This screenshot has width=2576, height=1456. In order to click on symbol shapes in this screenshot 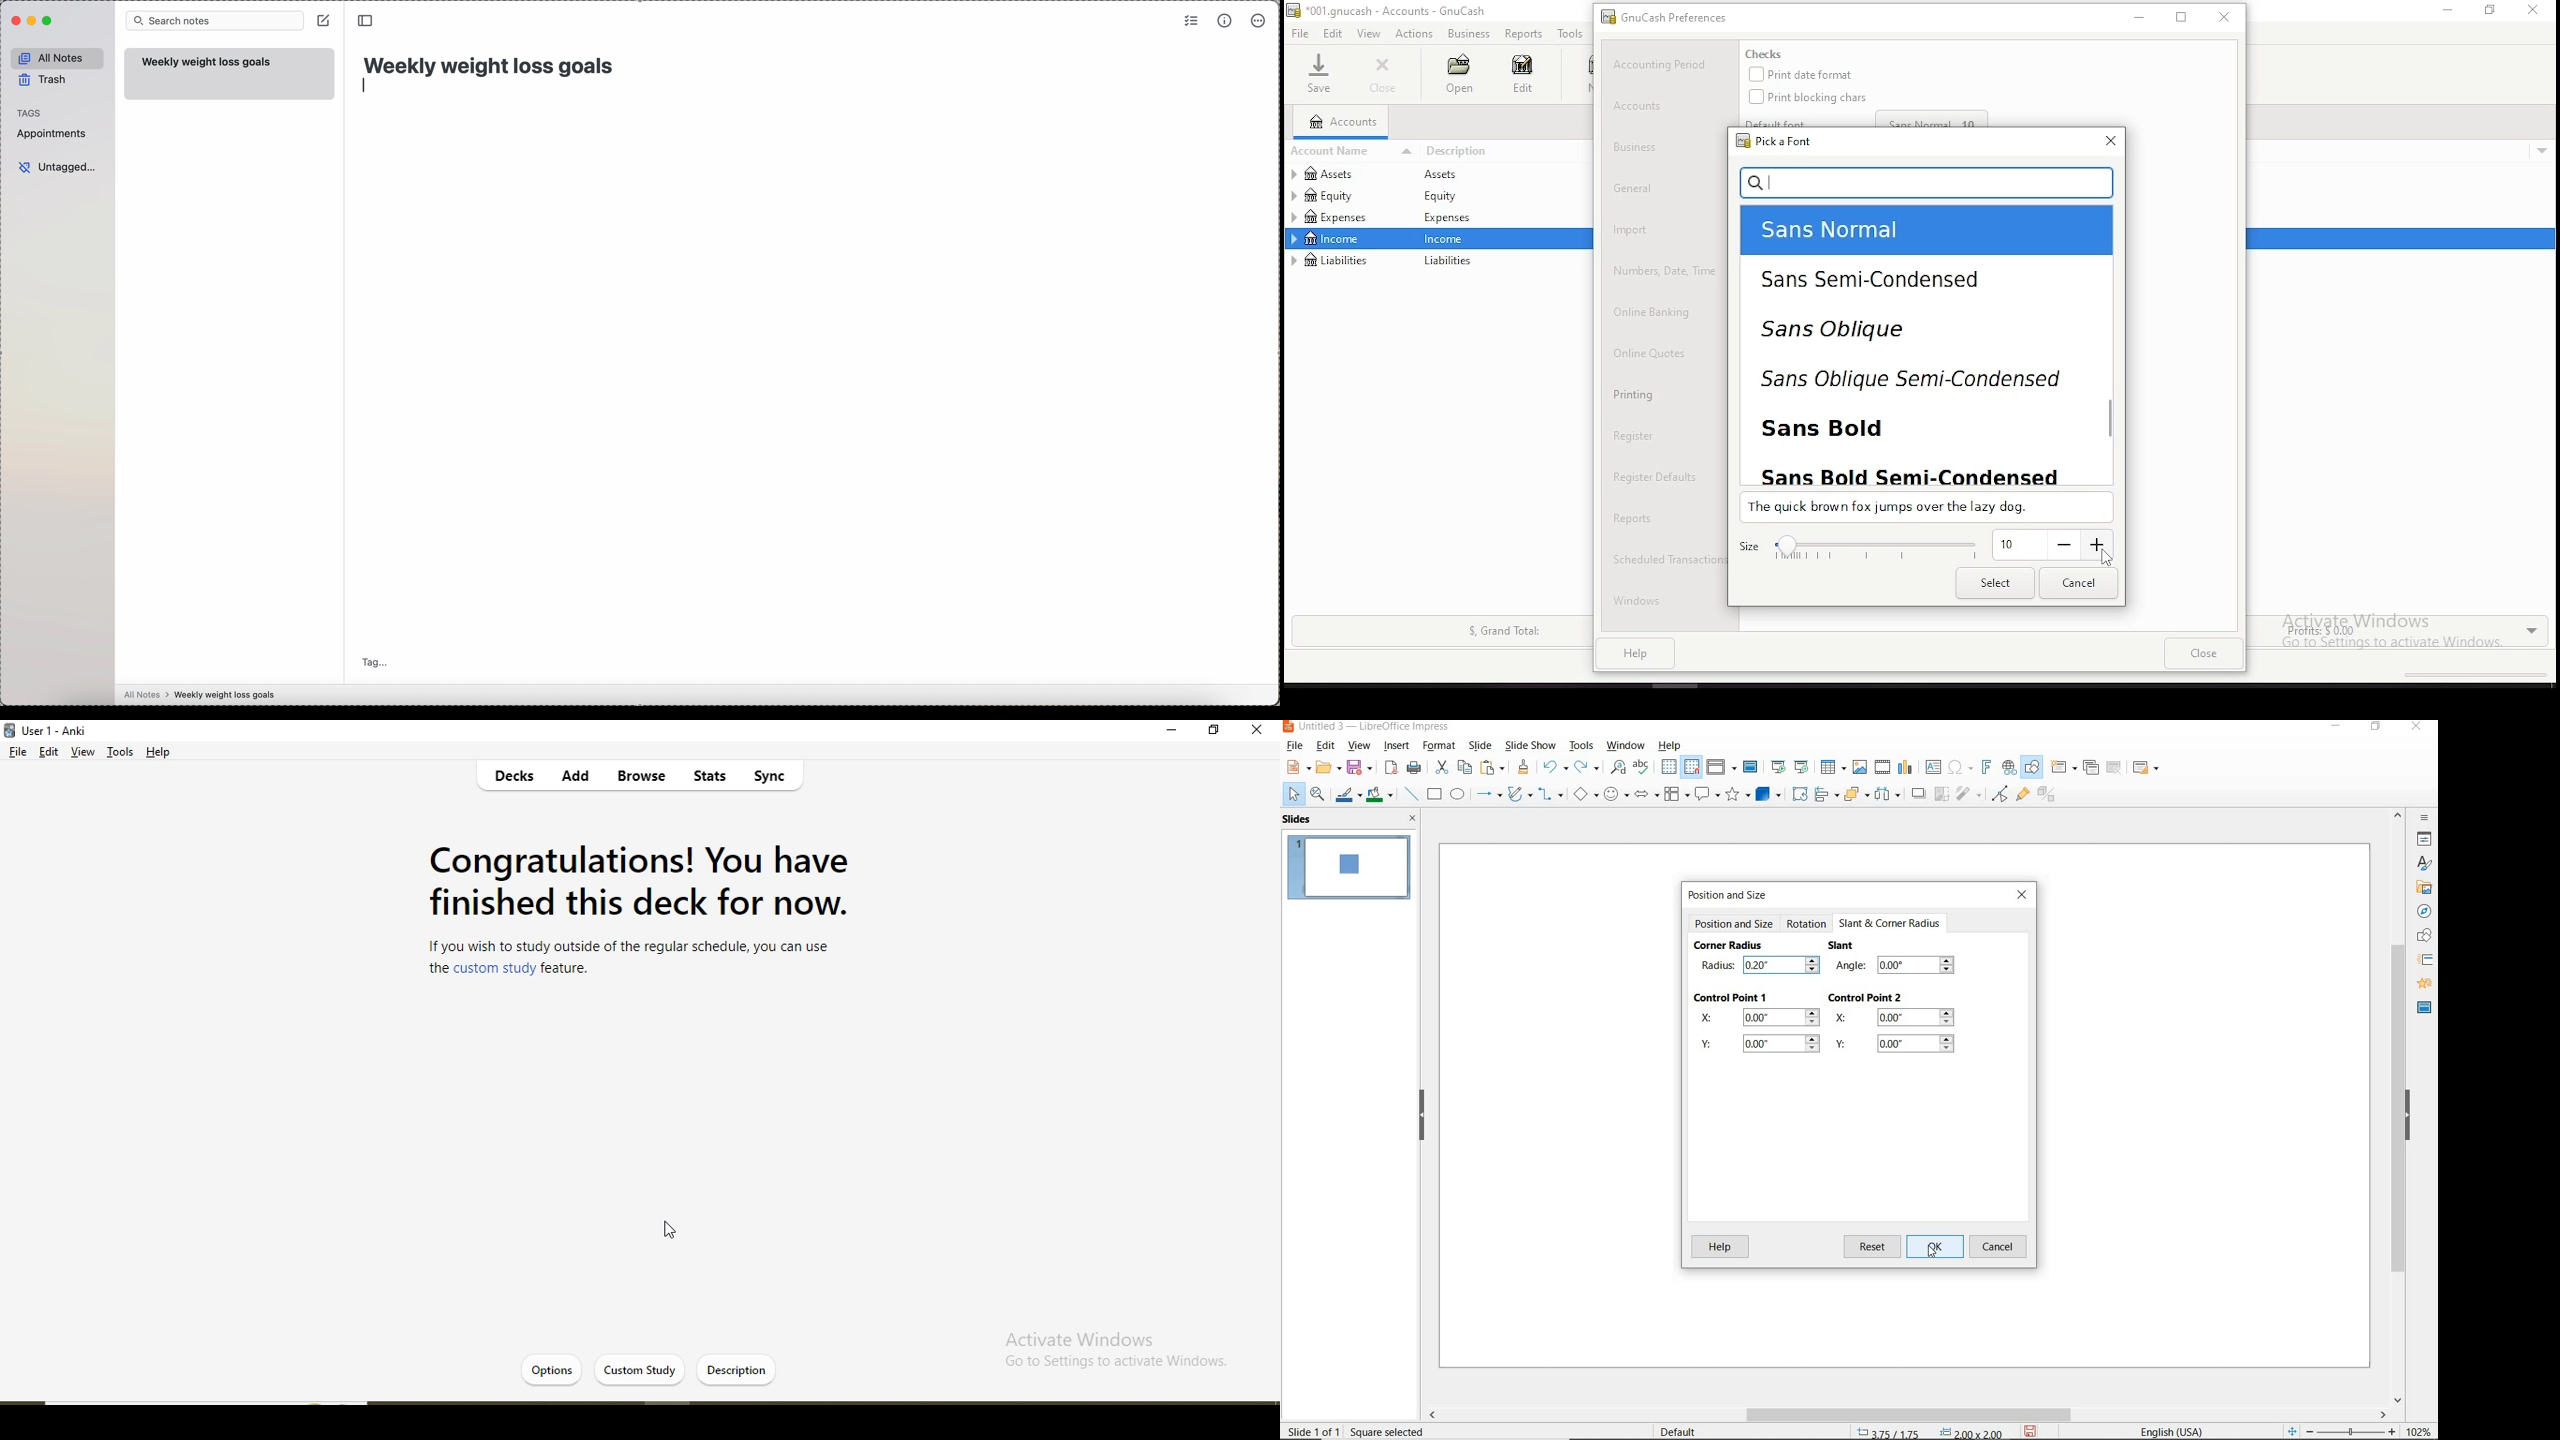, I will do `click(1616, 795)`.